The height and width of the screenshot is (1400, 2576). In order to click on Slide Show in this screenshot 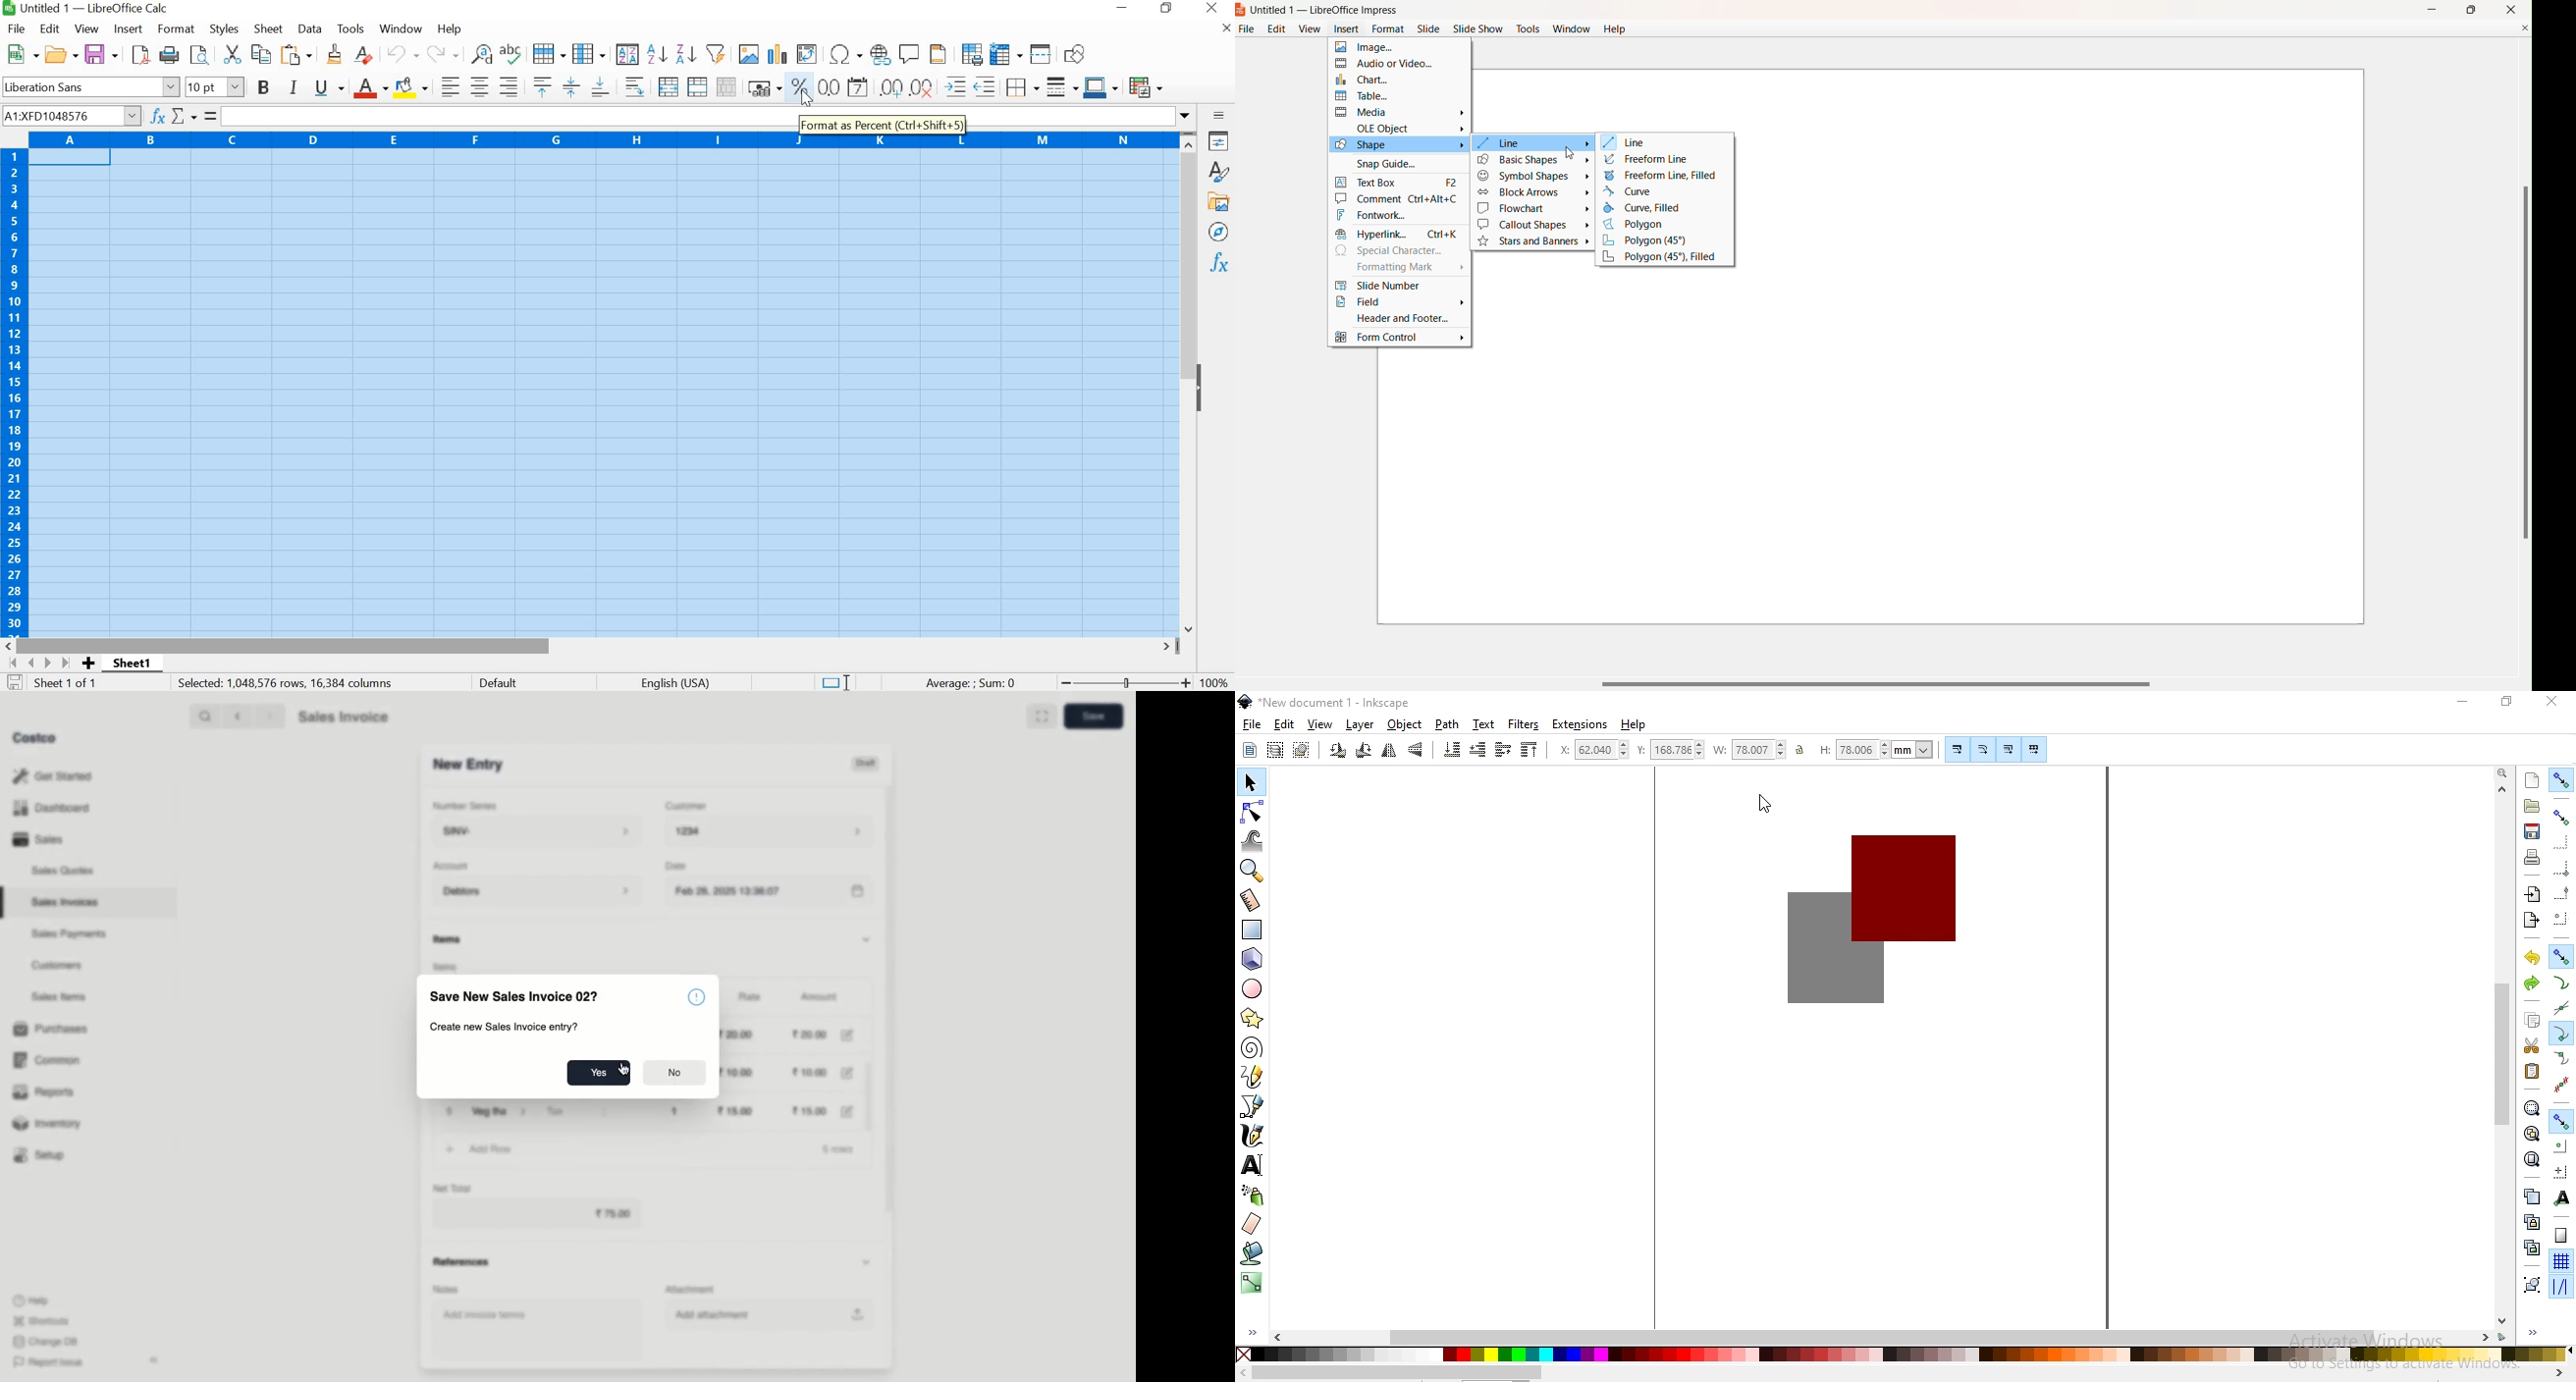, I will do `click(1478, 29)`.